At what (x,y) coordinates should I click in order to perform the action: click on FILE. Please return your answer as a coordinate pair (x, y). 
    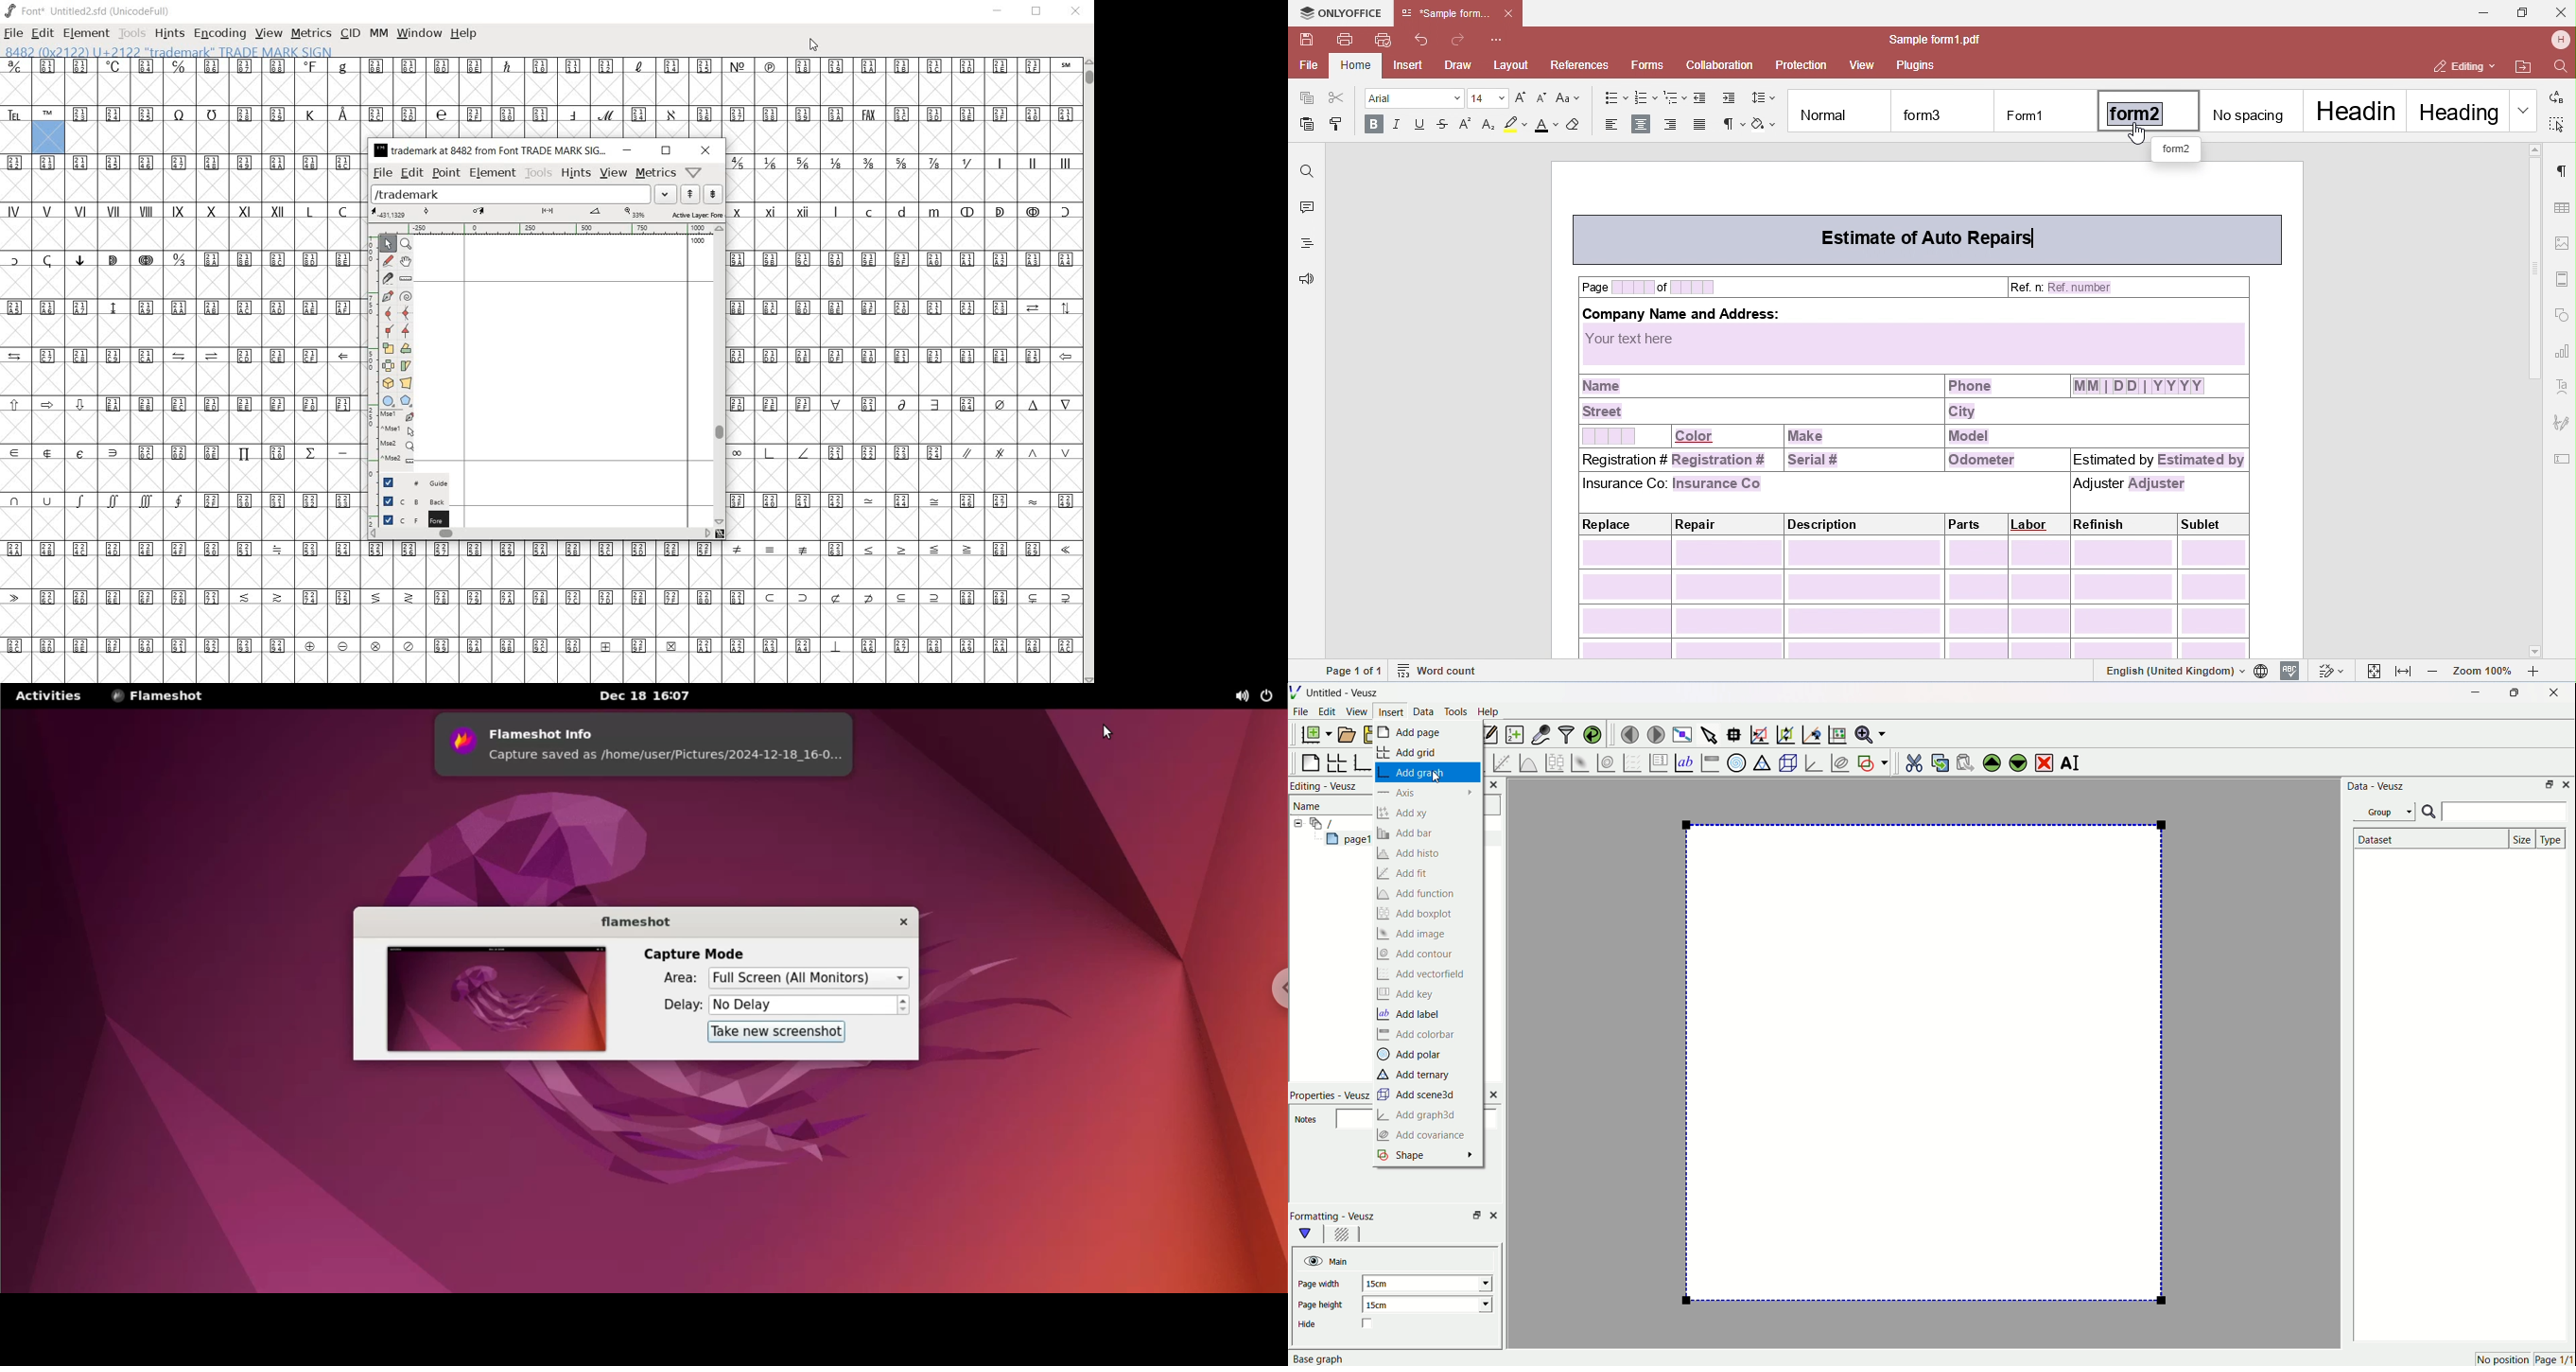
    Looking at the image, I should click on (13, 34).